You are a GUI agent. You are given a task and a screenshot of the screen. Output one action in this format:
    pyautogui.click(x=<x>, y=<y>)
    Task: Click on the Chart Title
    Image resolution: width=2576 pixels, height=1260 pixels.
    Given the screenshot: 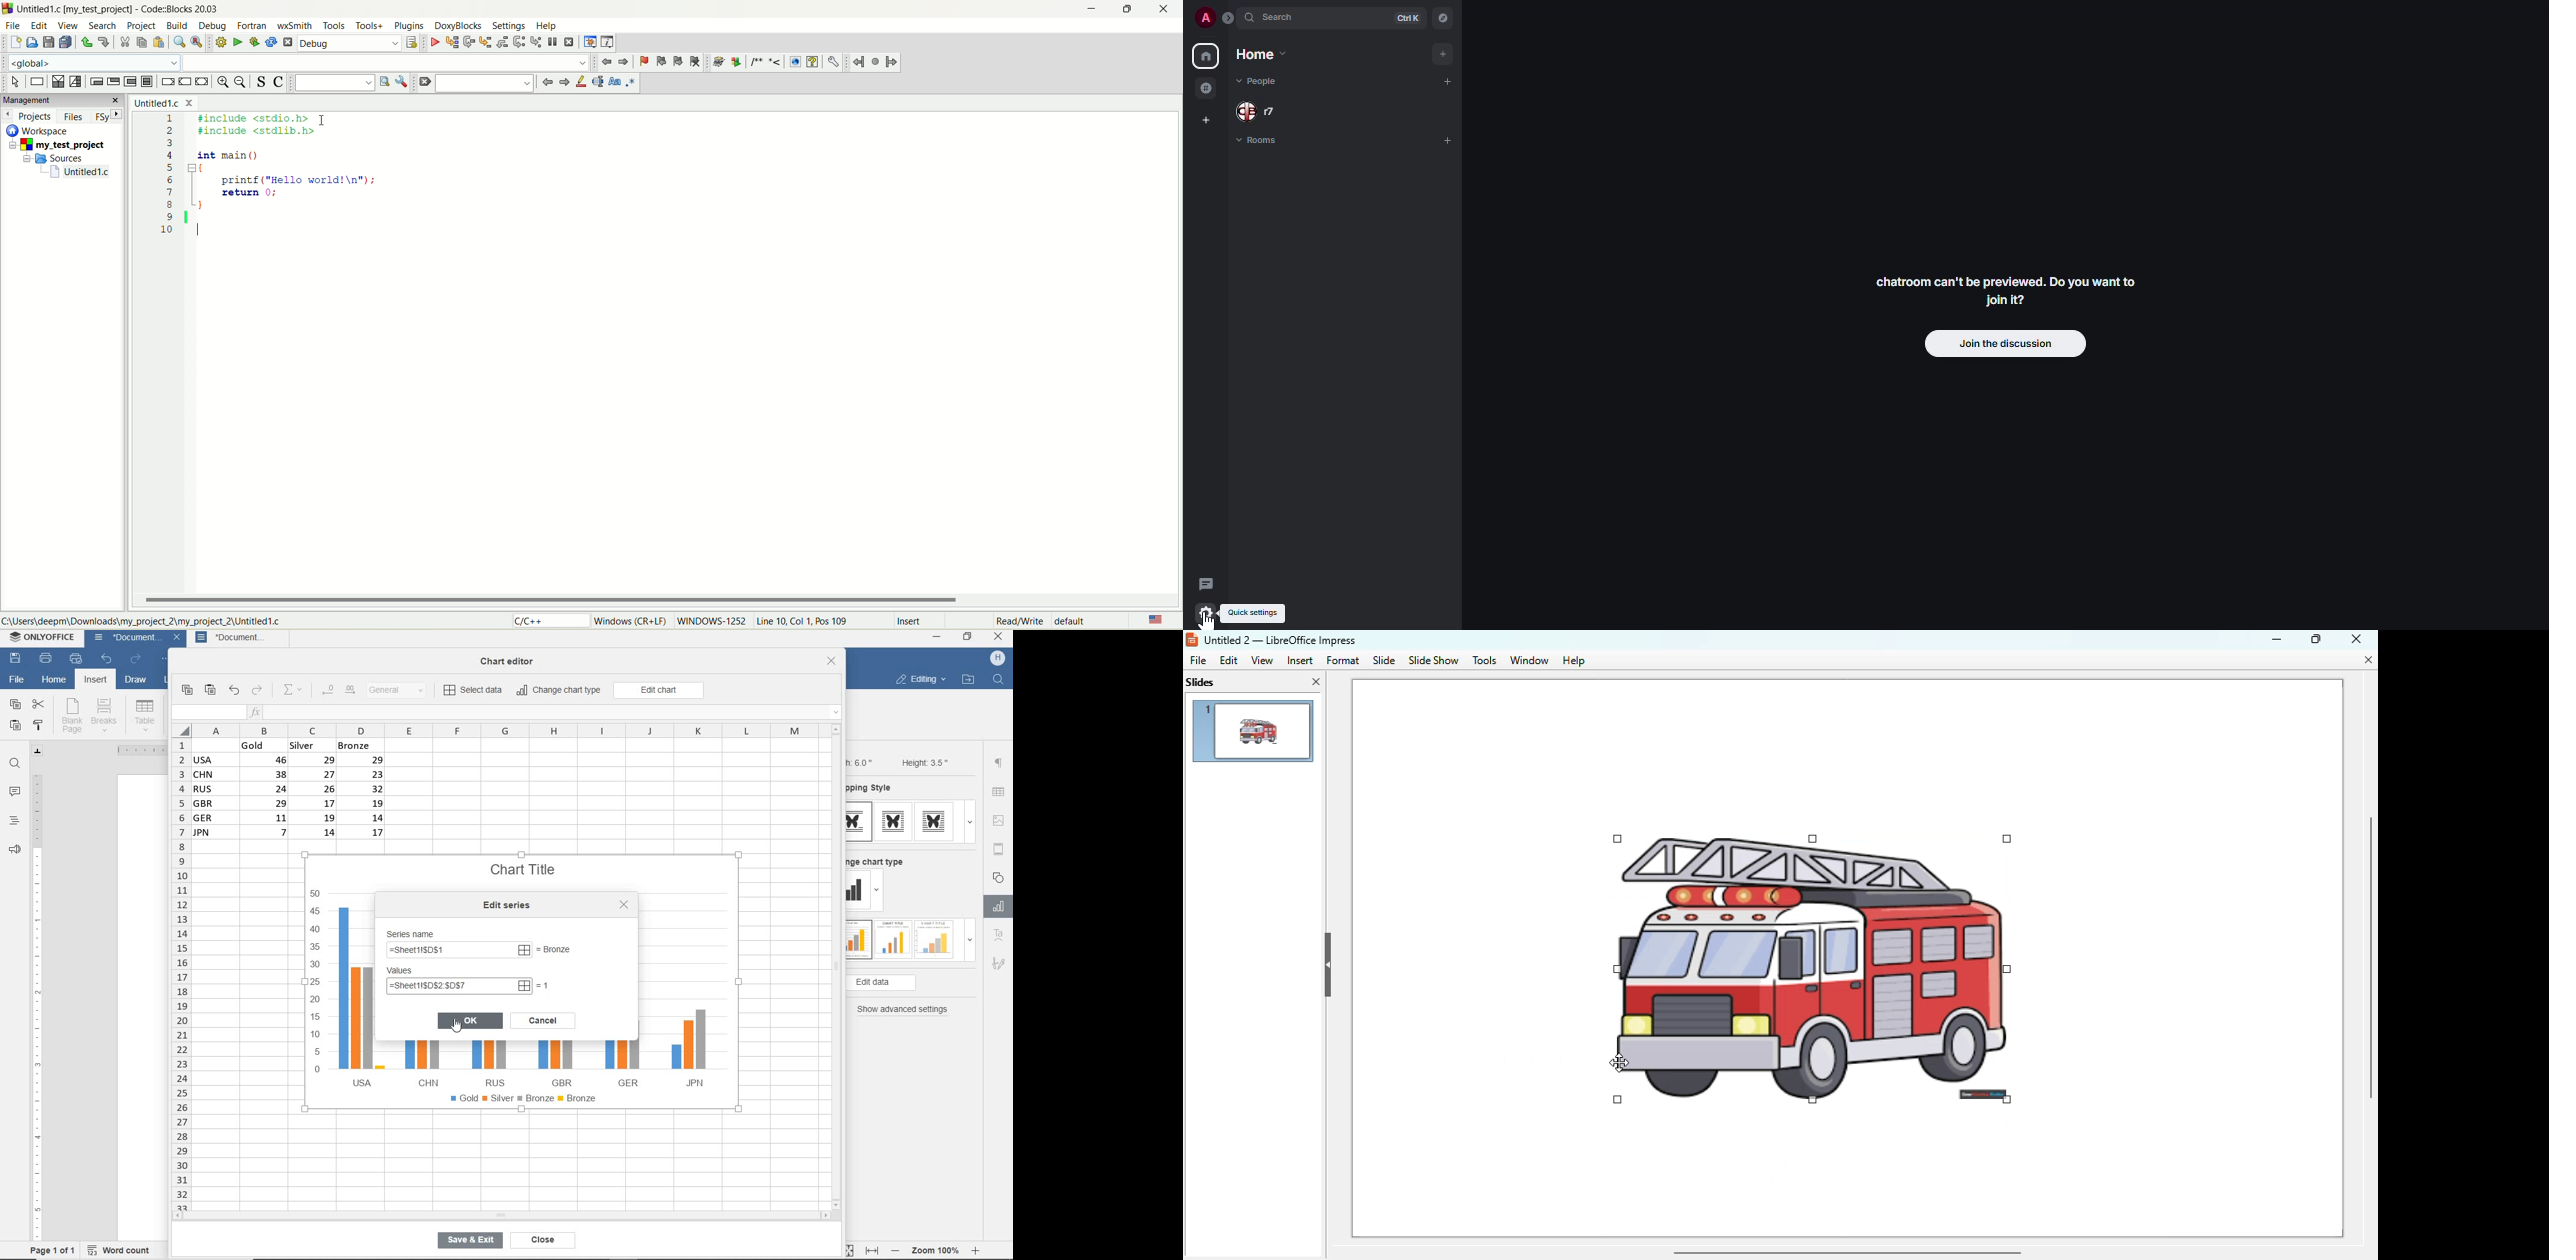 What is the action you would take?
    pyautogui.click(x=524, y=863)
    